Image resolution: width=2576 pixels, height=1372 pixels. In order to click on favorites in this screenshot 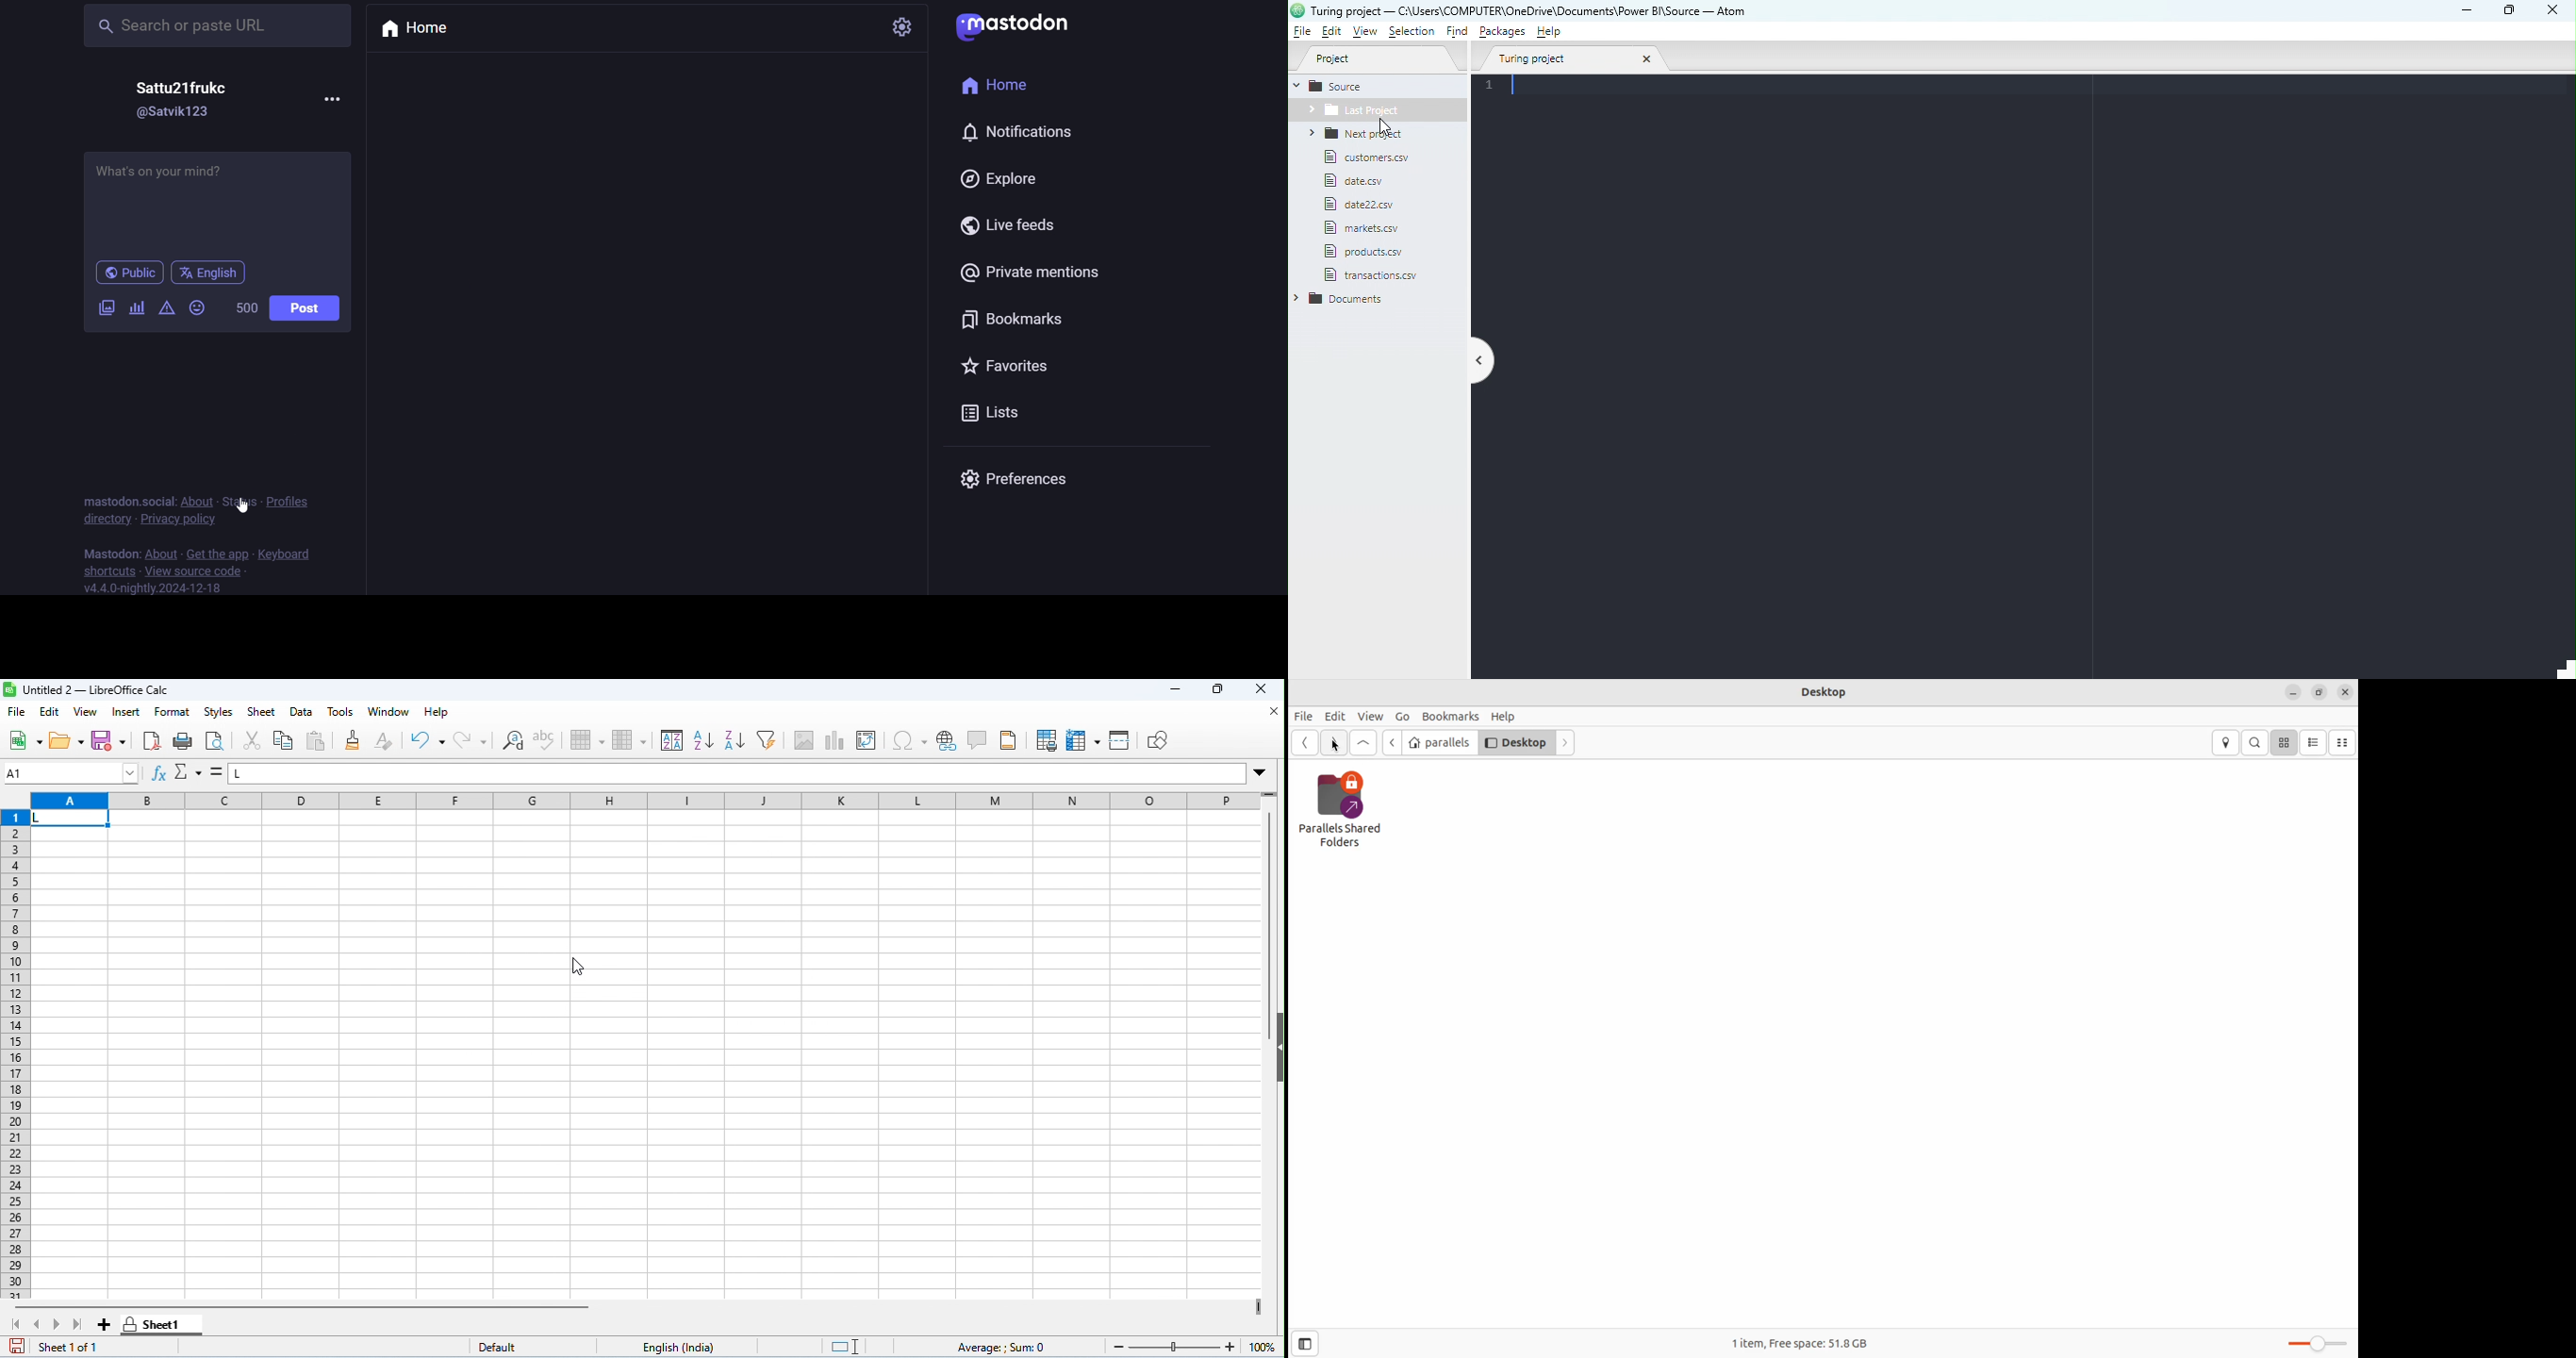, I will do `click(1007, 365)`.